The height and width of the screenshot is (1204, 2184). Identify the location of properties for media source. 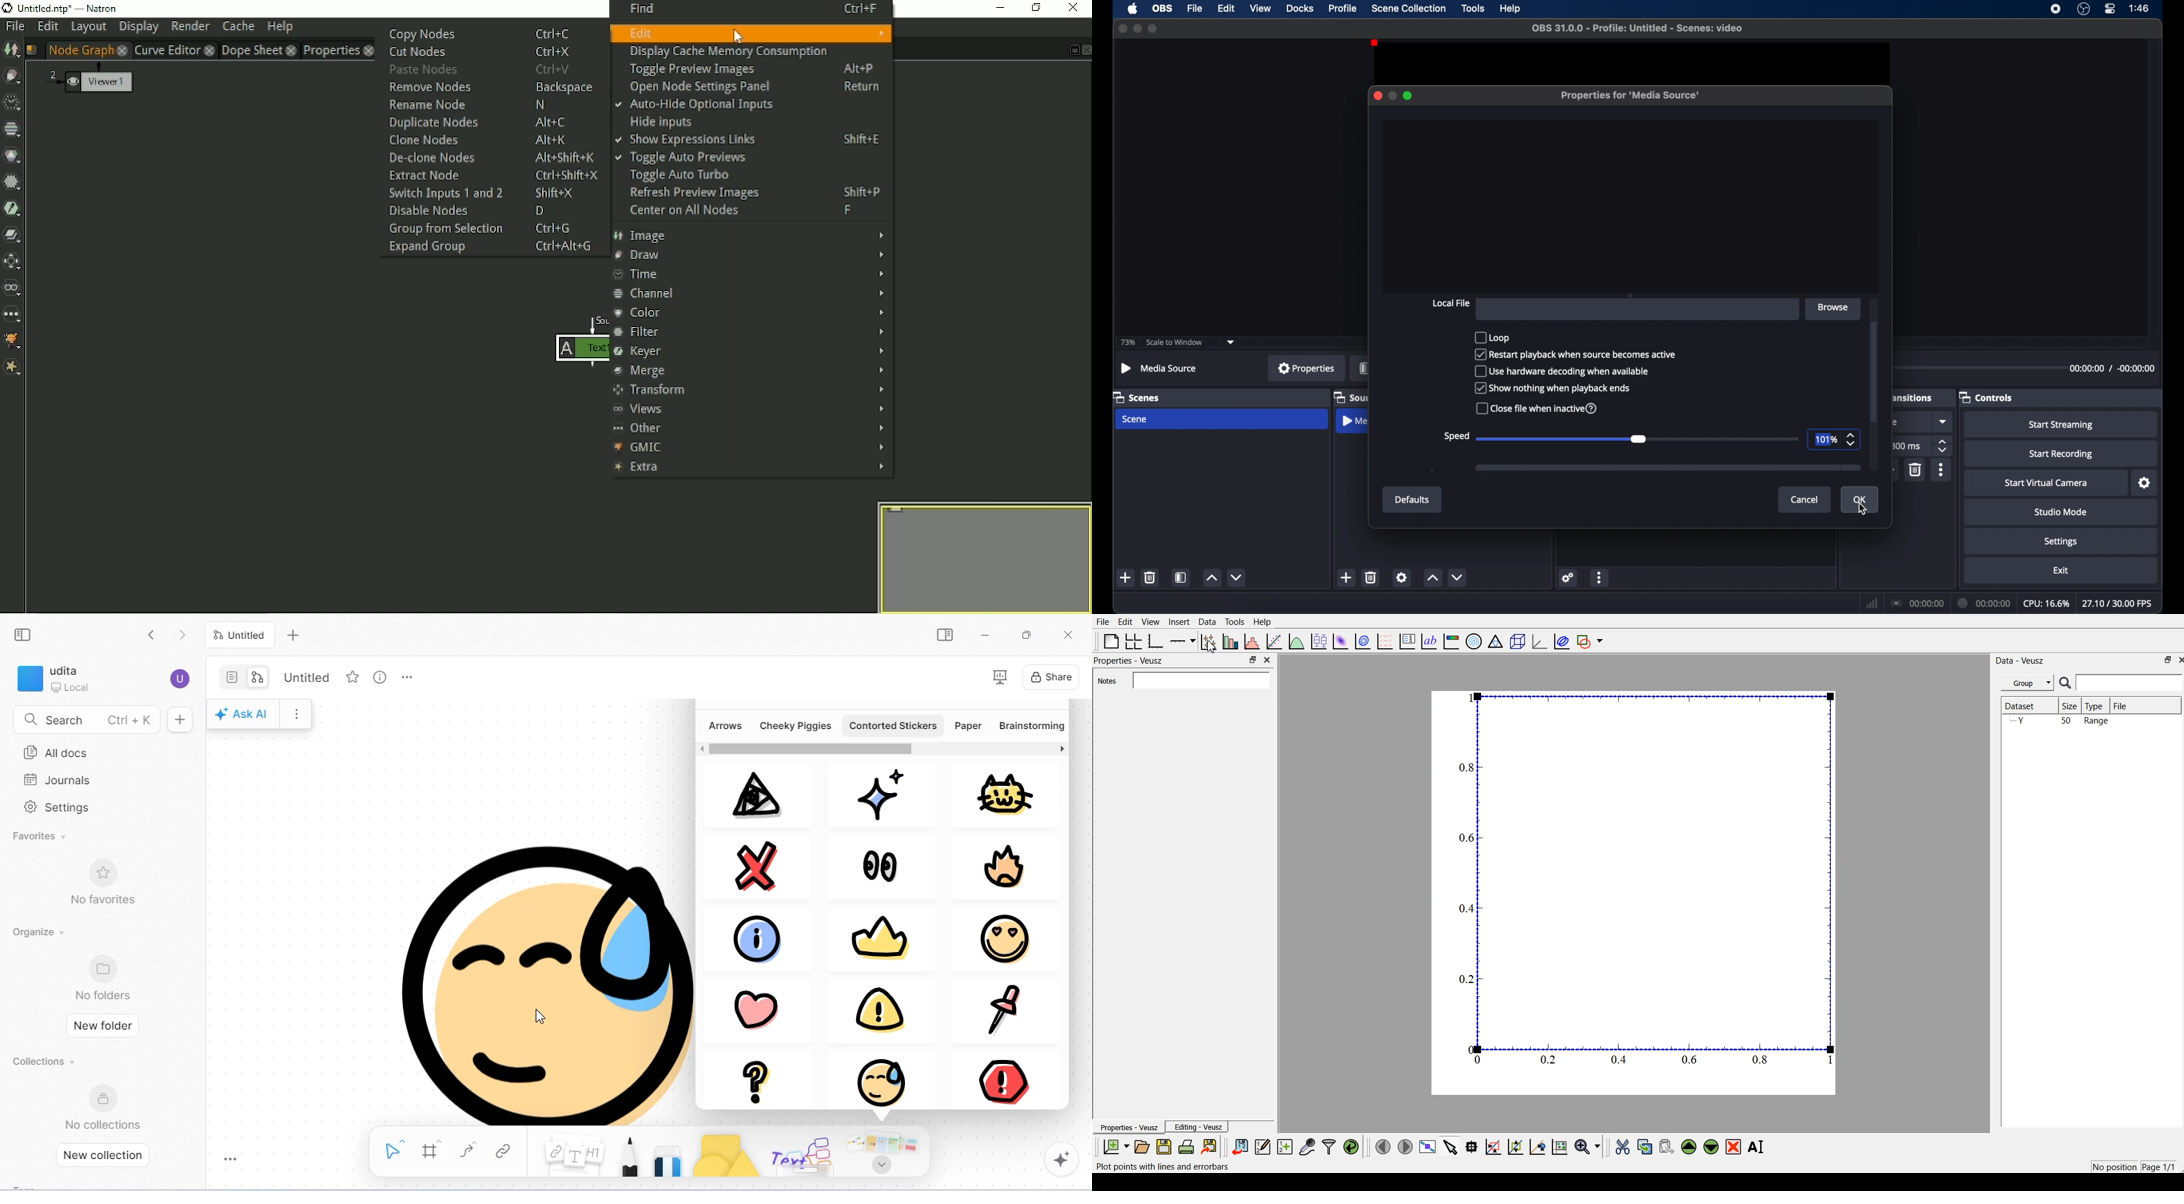
(1631, 96).